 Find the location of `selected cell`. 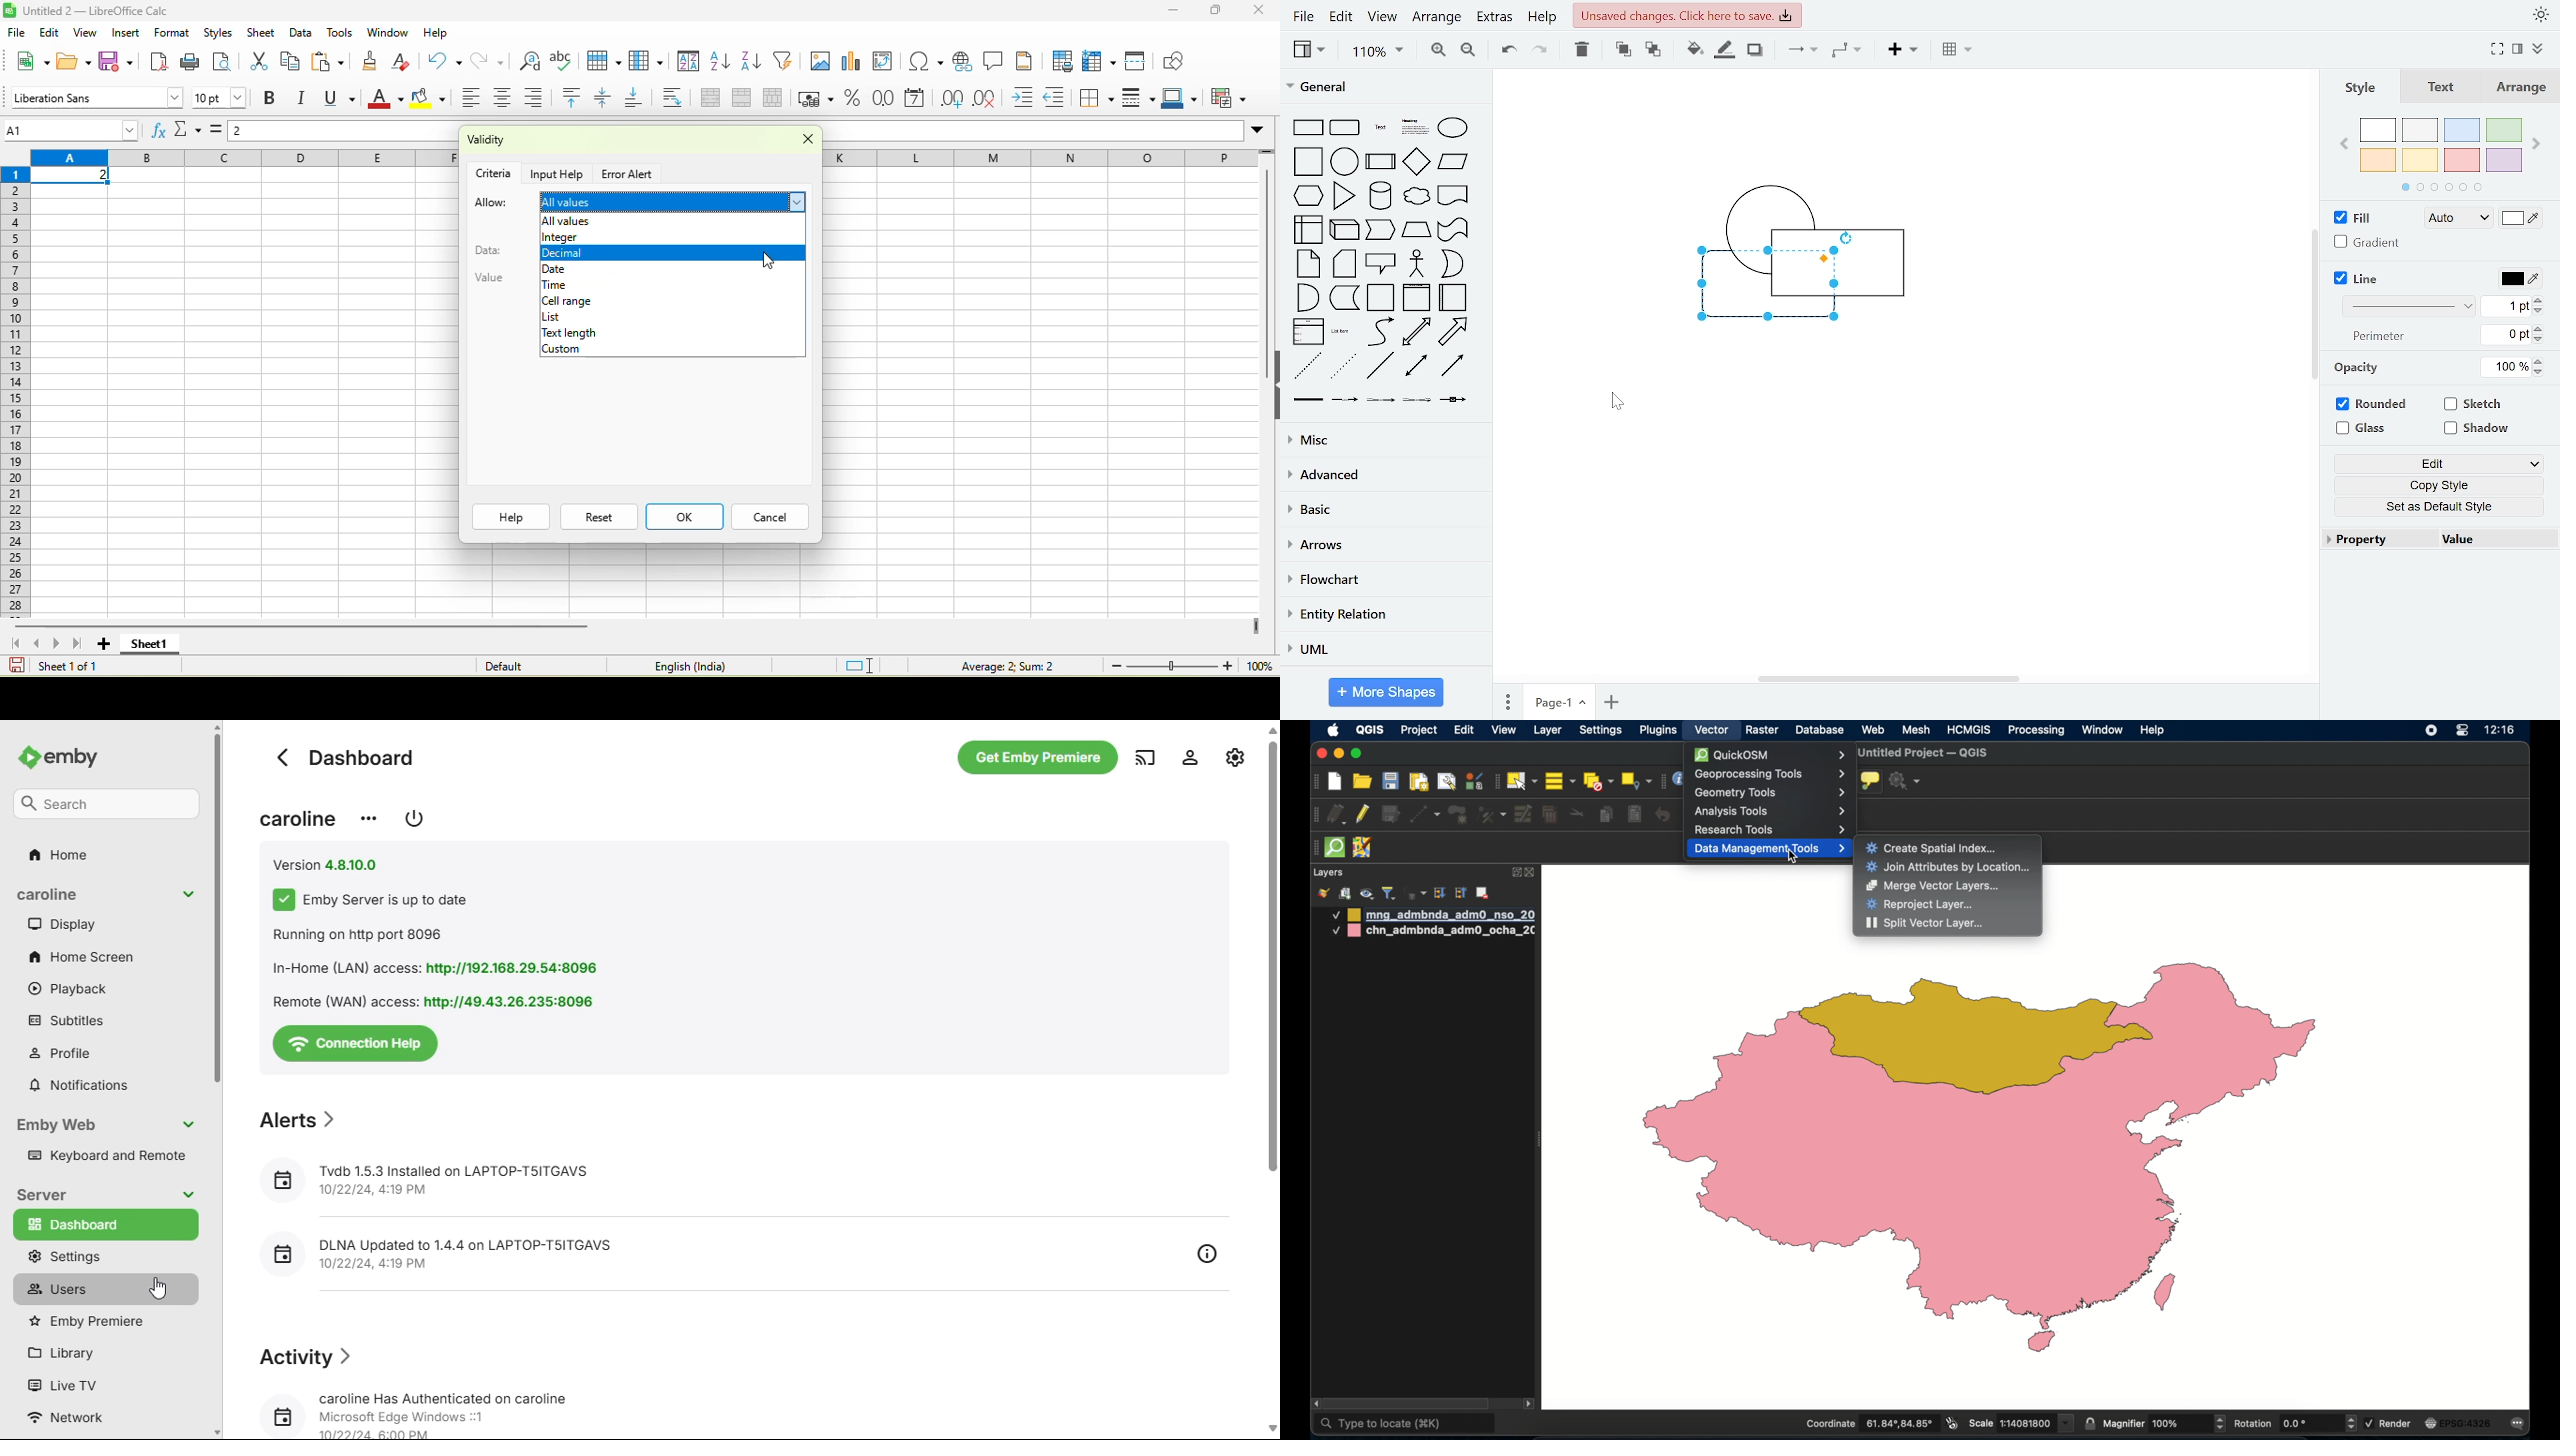

selected cell is located at coordinates (72, 176).